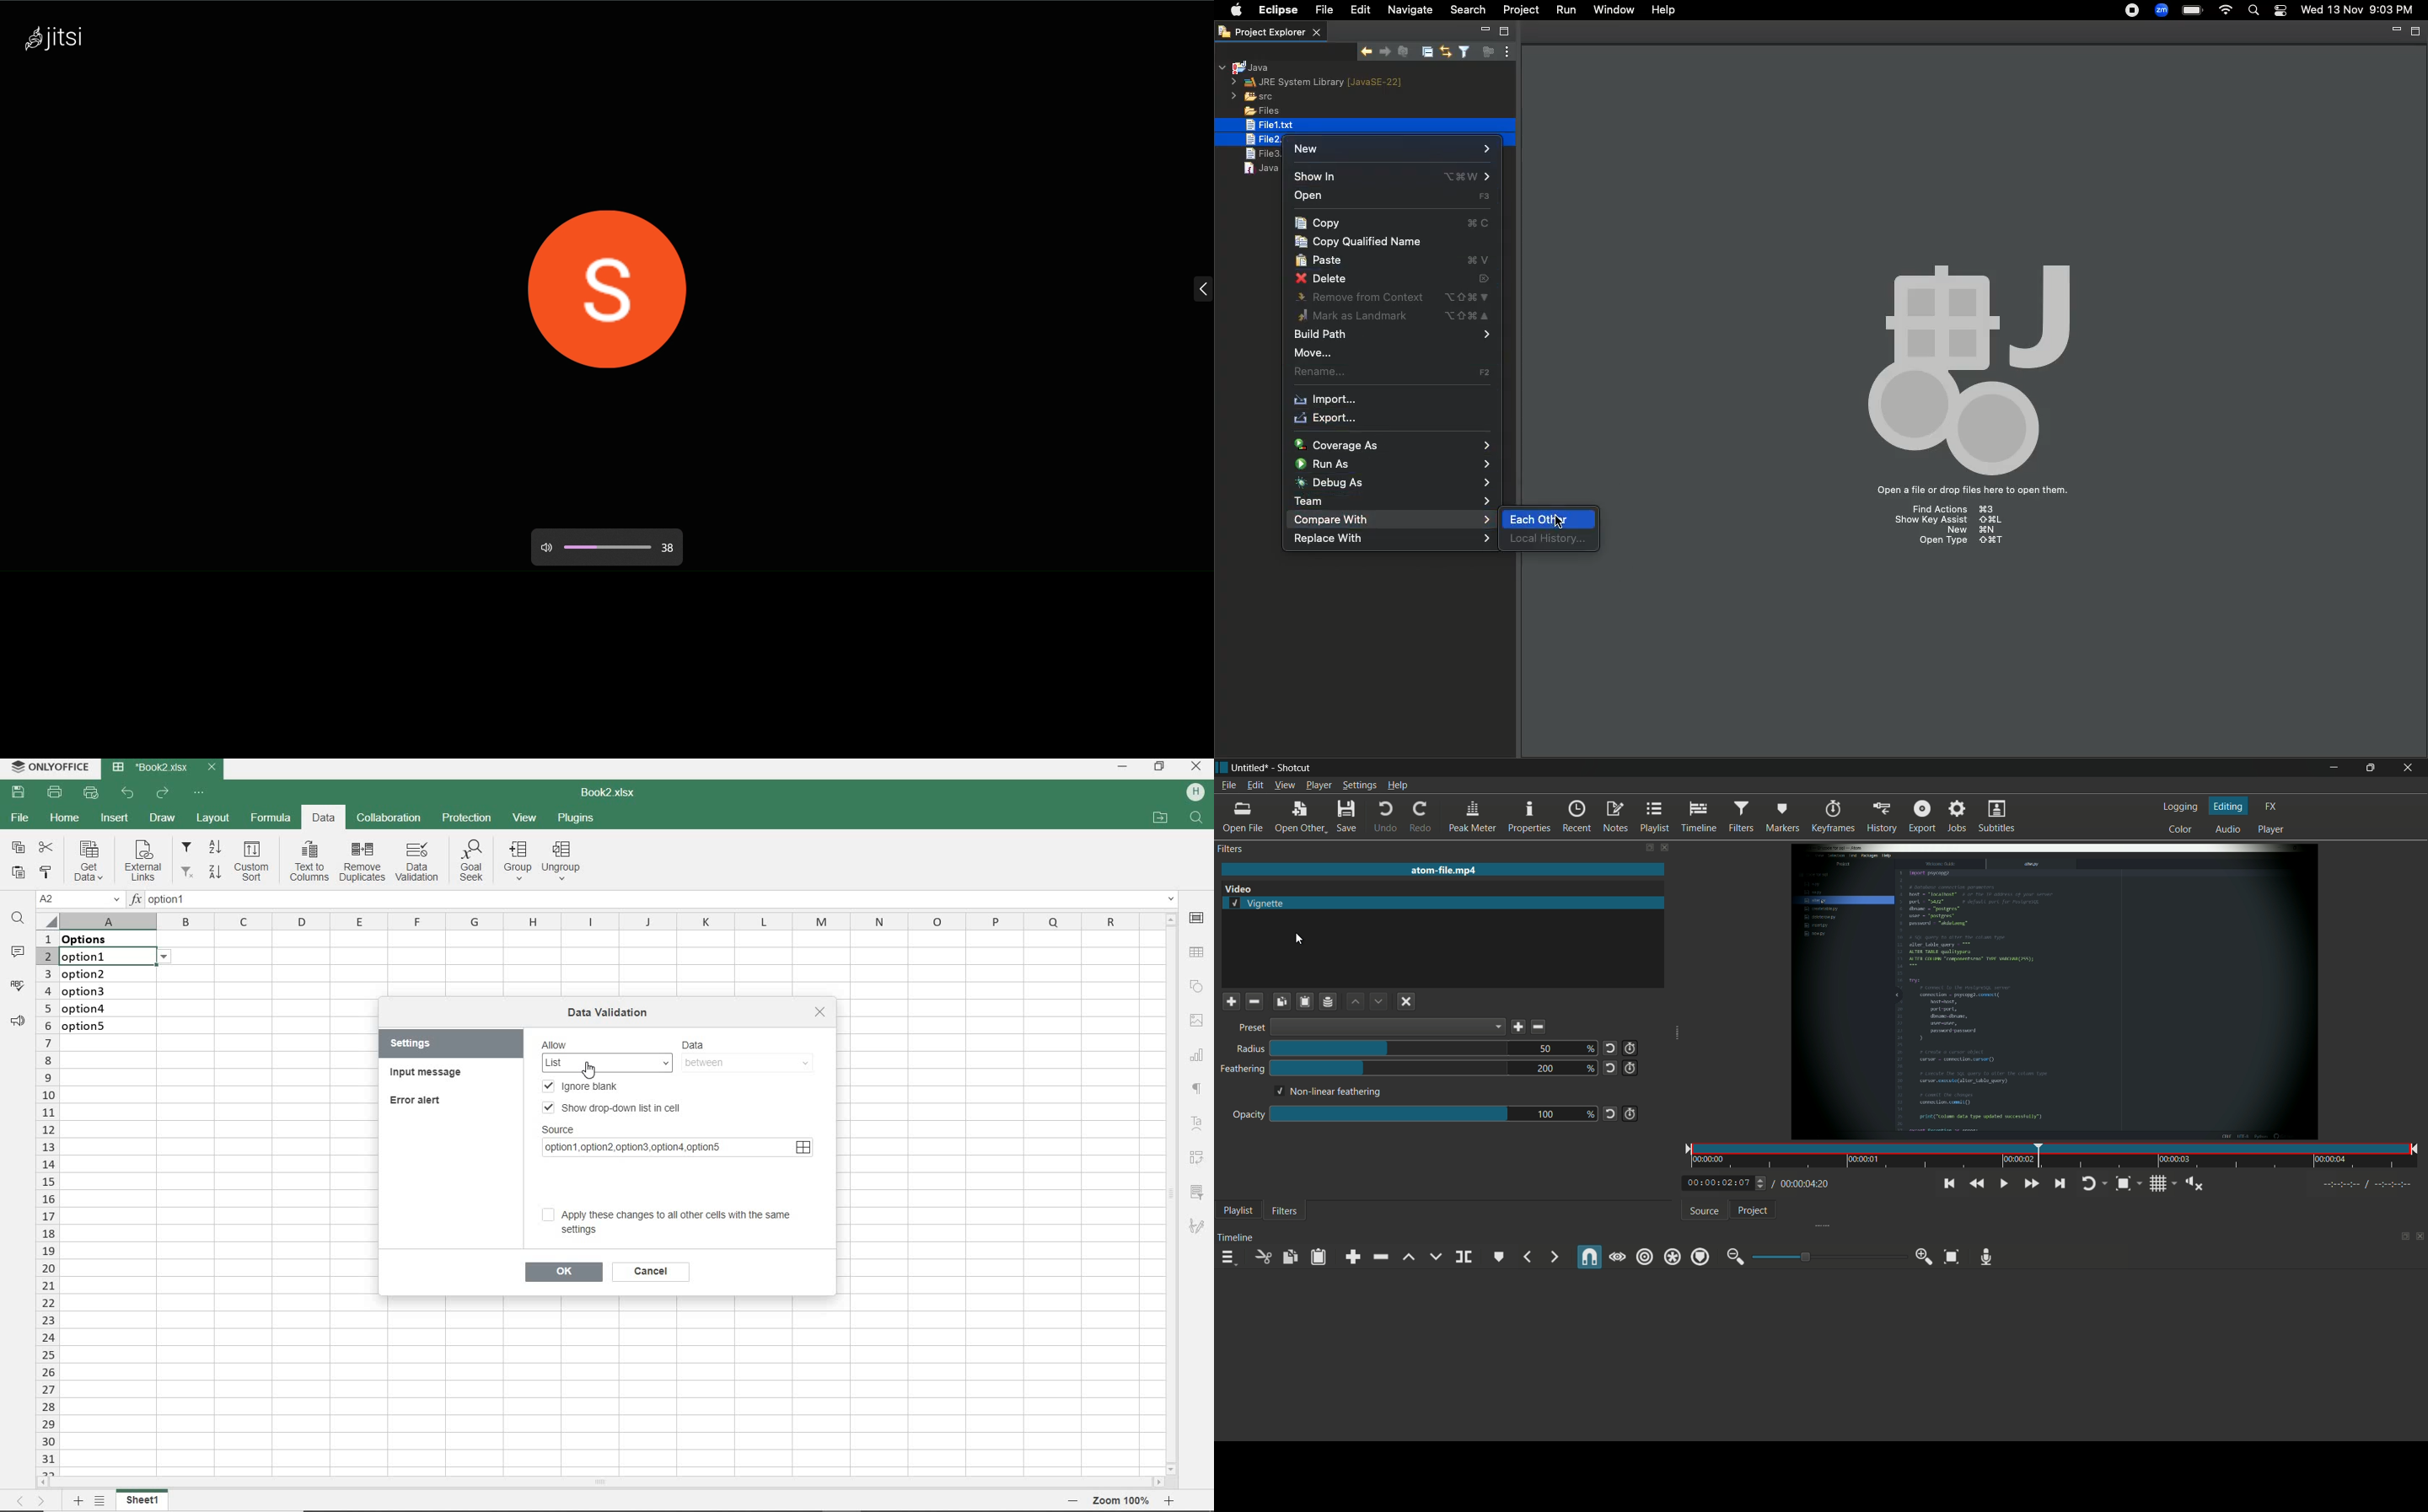 The width and height of the screenshot is (2436, 1512). I want to click on keyframes, so click(1834, 817).